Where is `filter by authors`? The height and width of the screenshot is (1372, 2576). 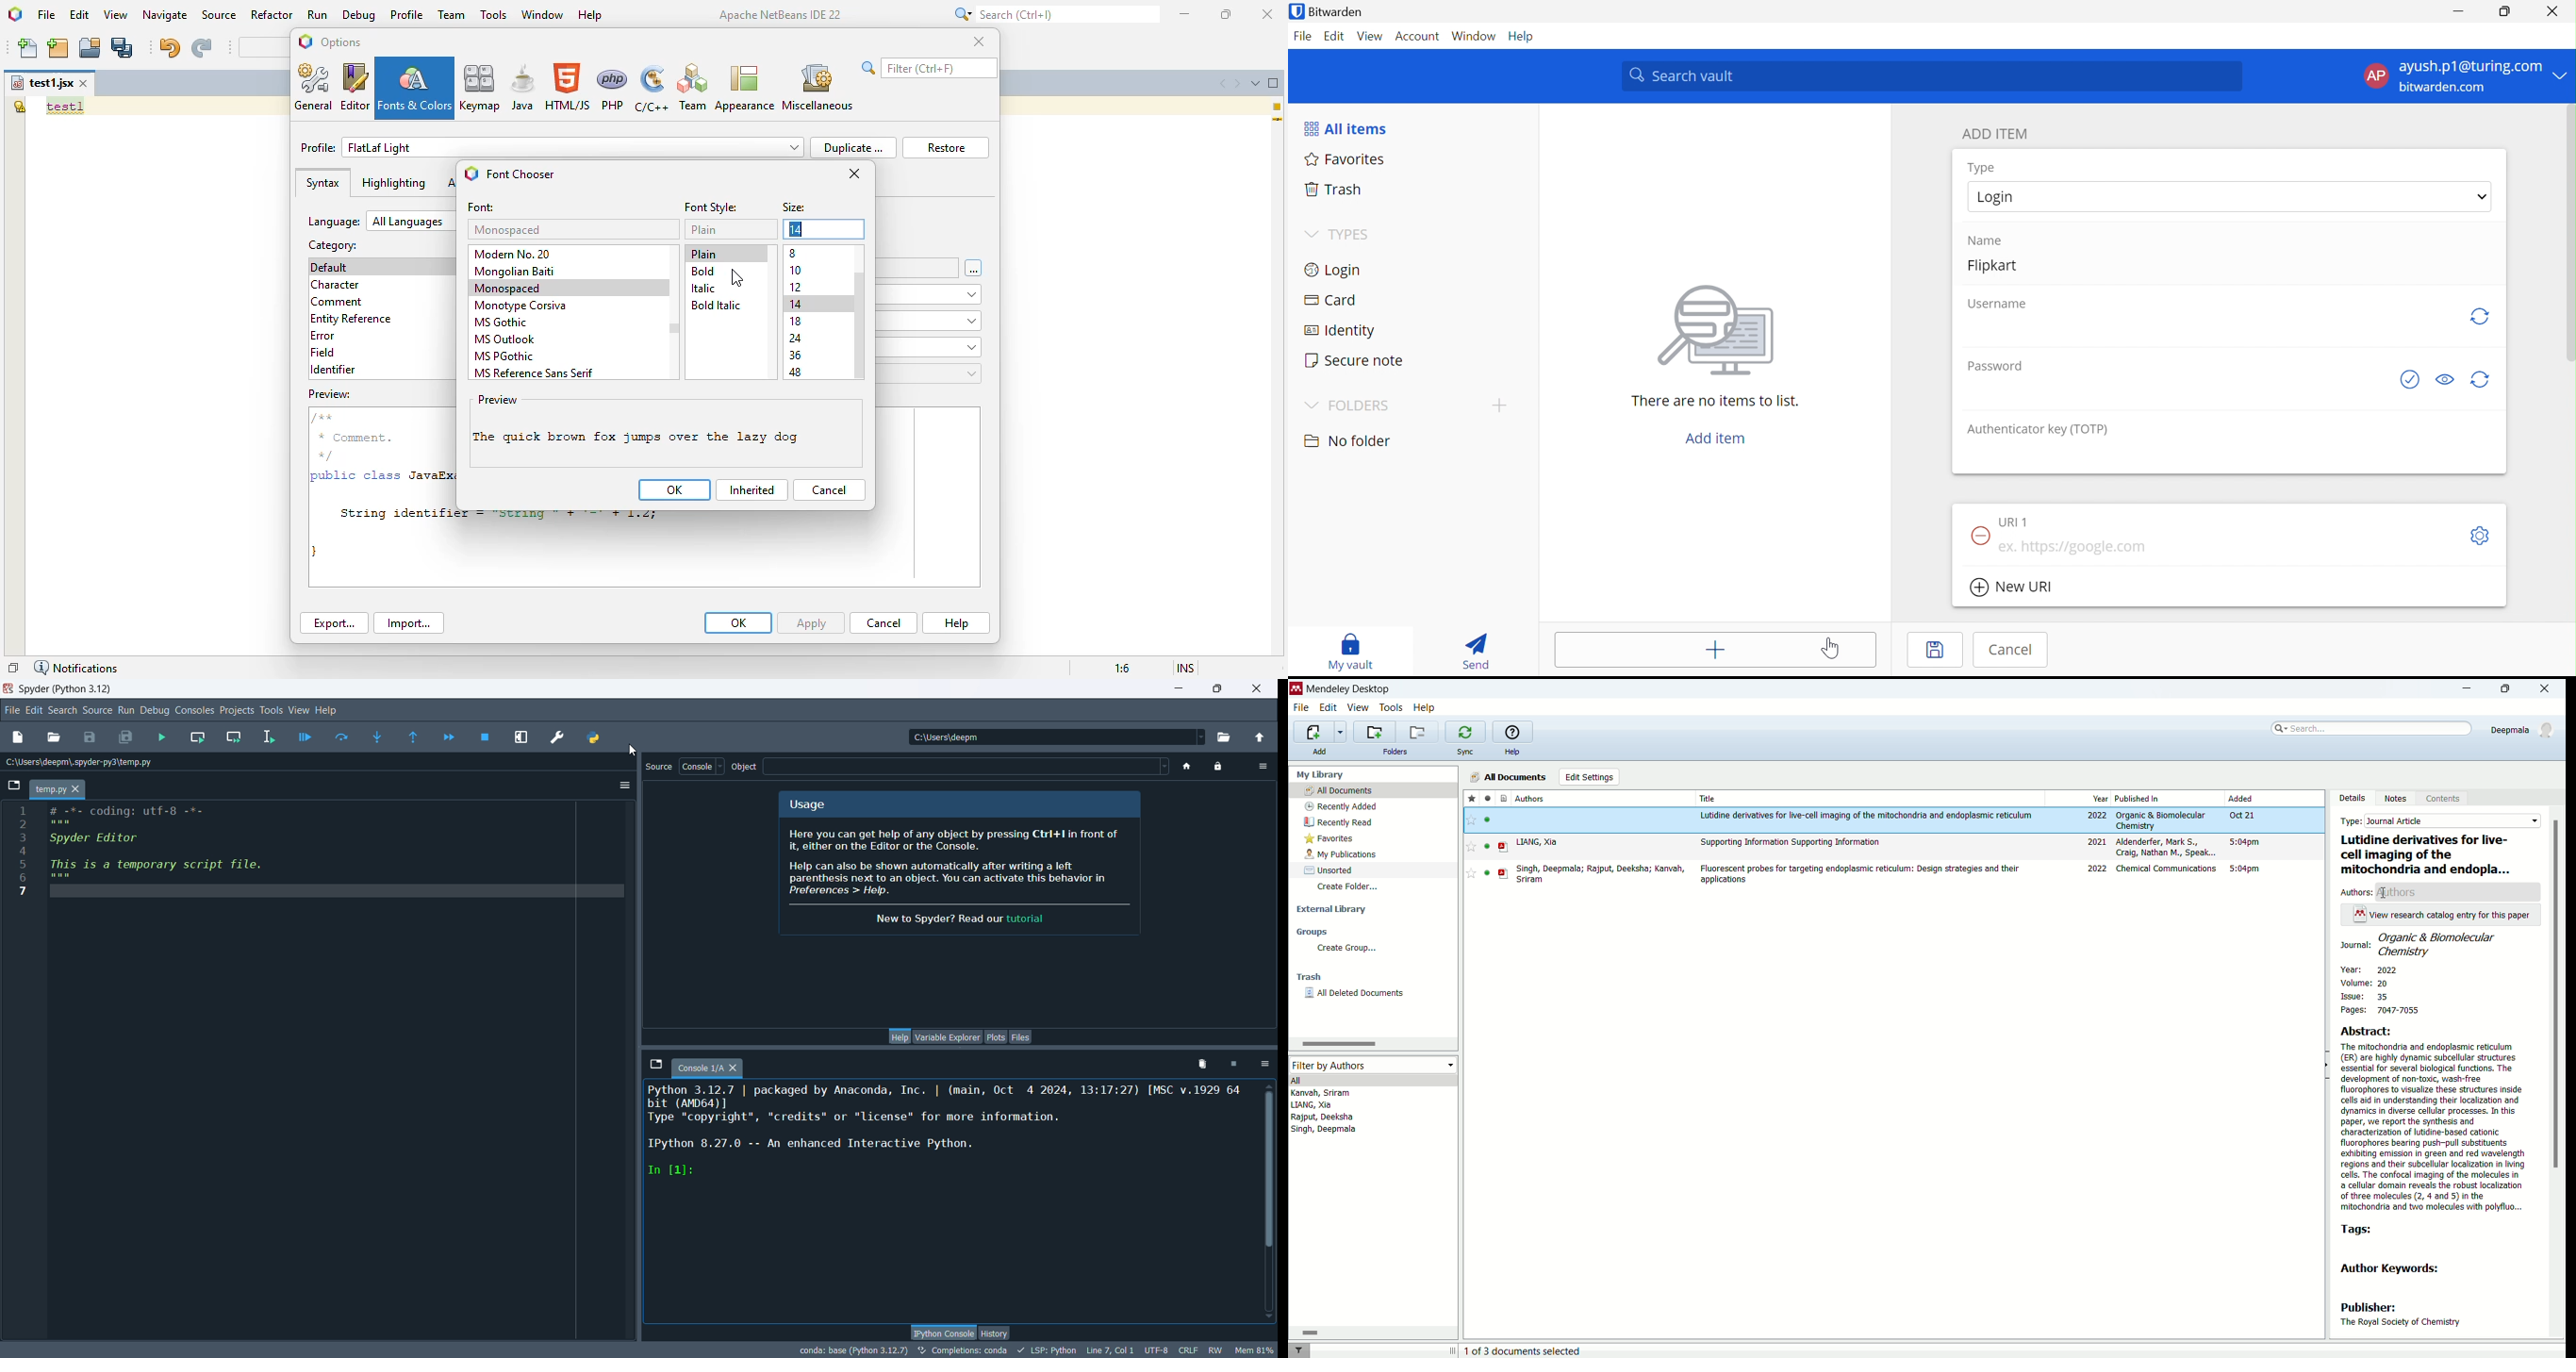 filter by authors is located at coordinates (1373, 1064).